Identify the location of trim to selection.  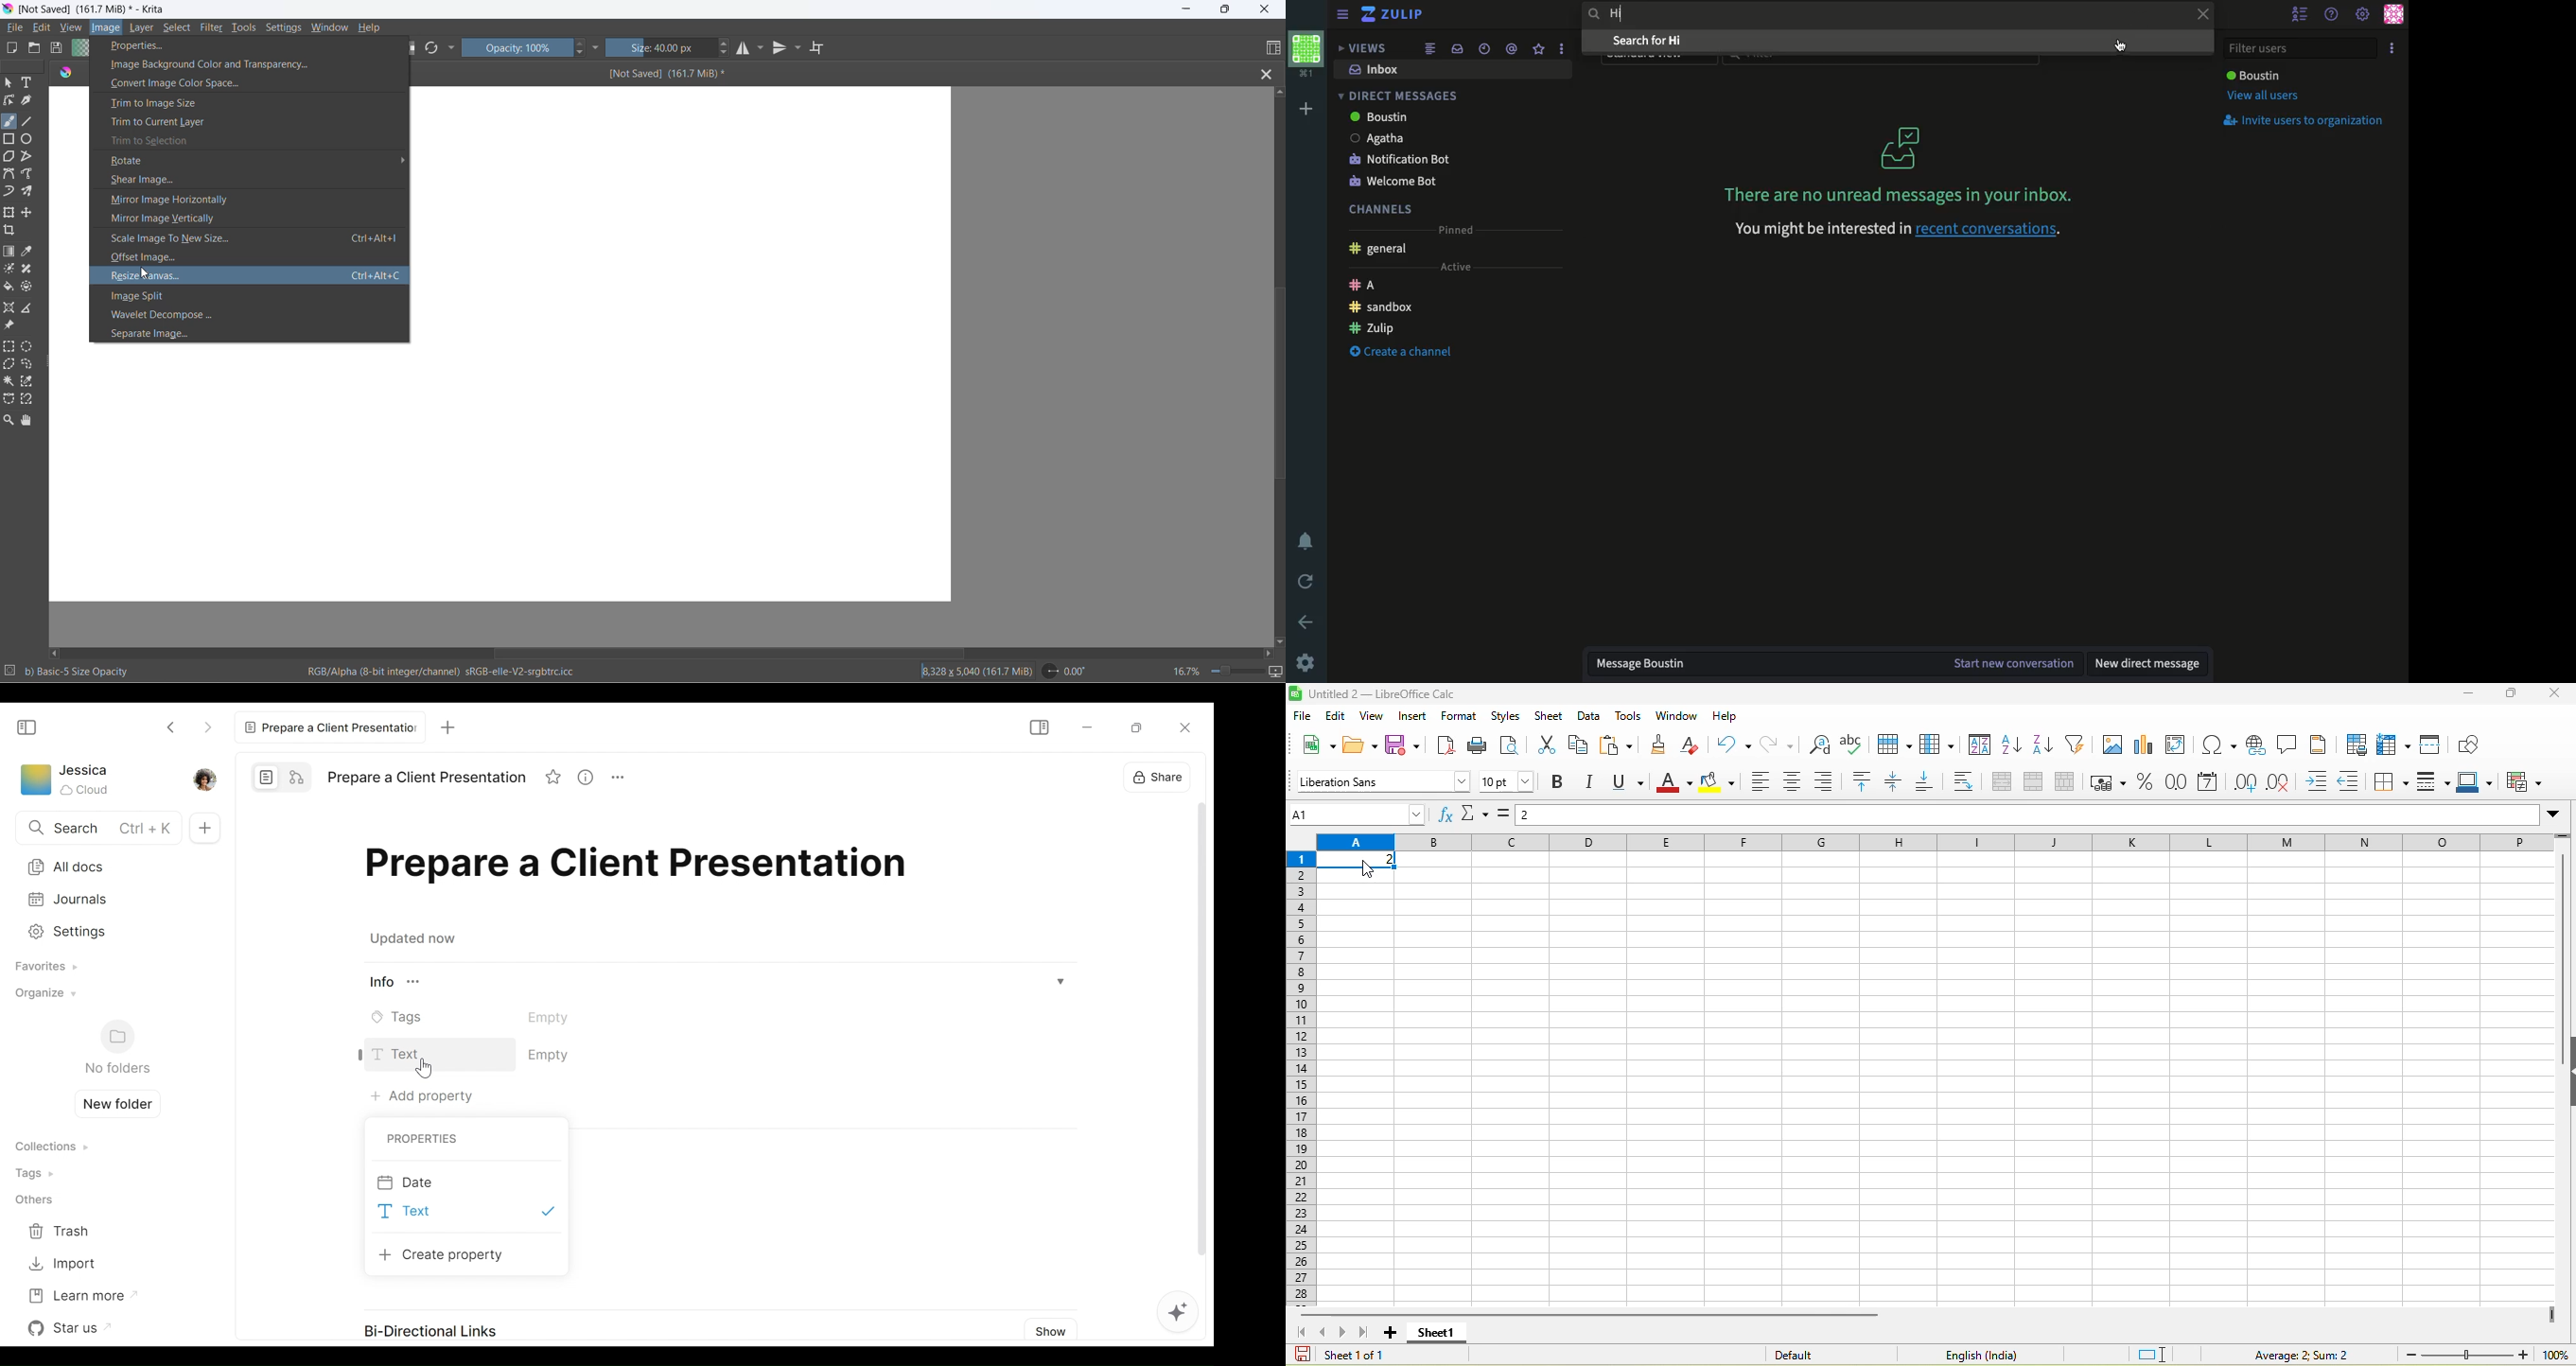
(250, 141).